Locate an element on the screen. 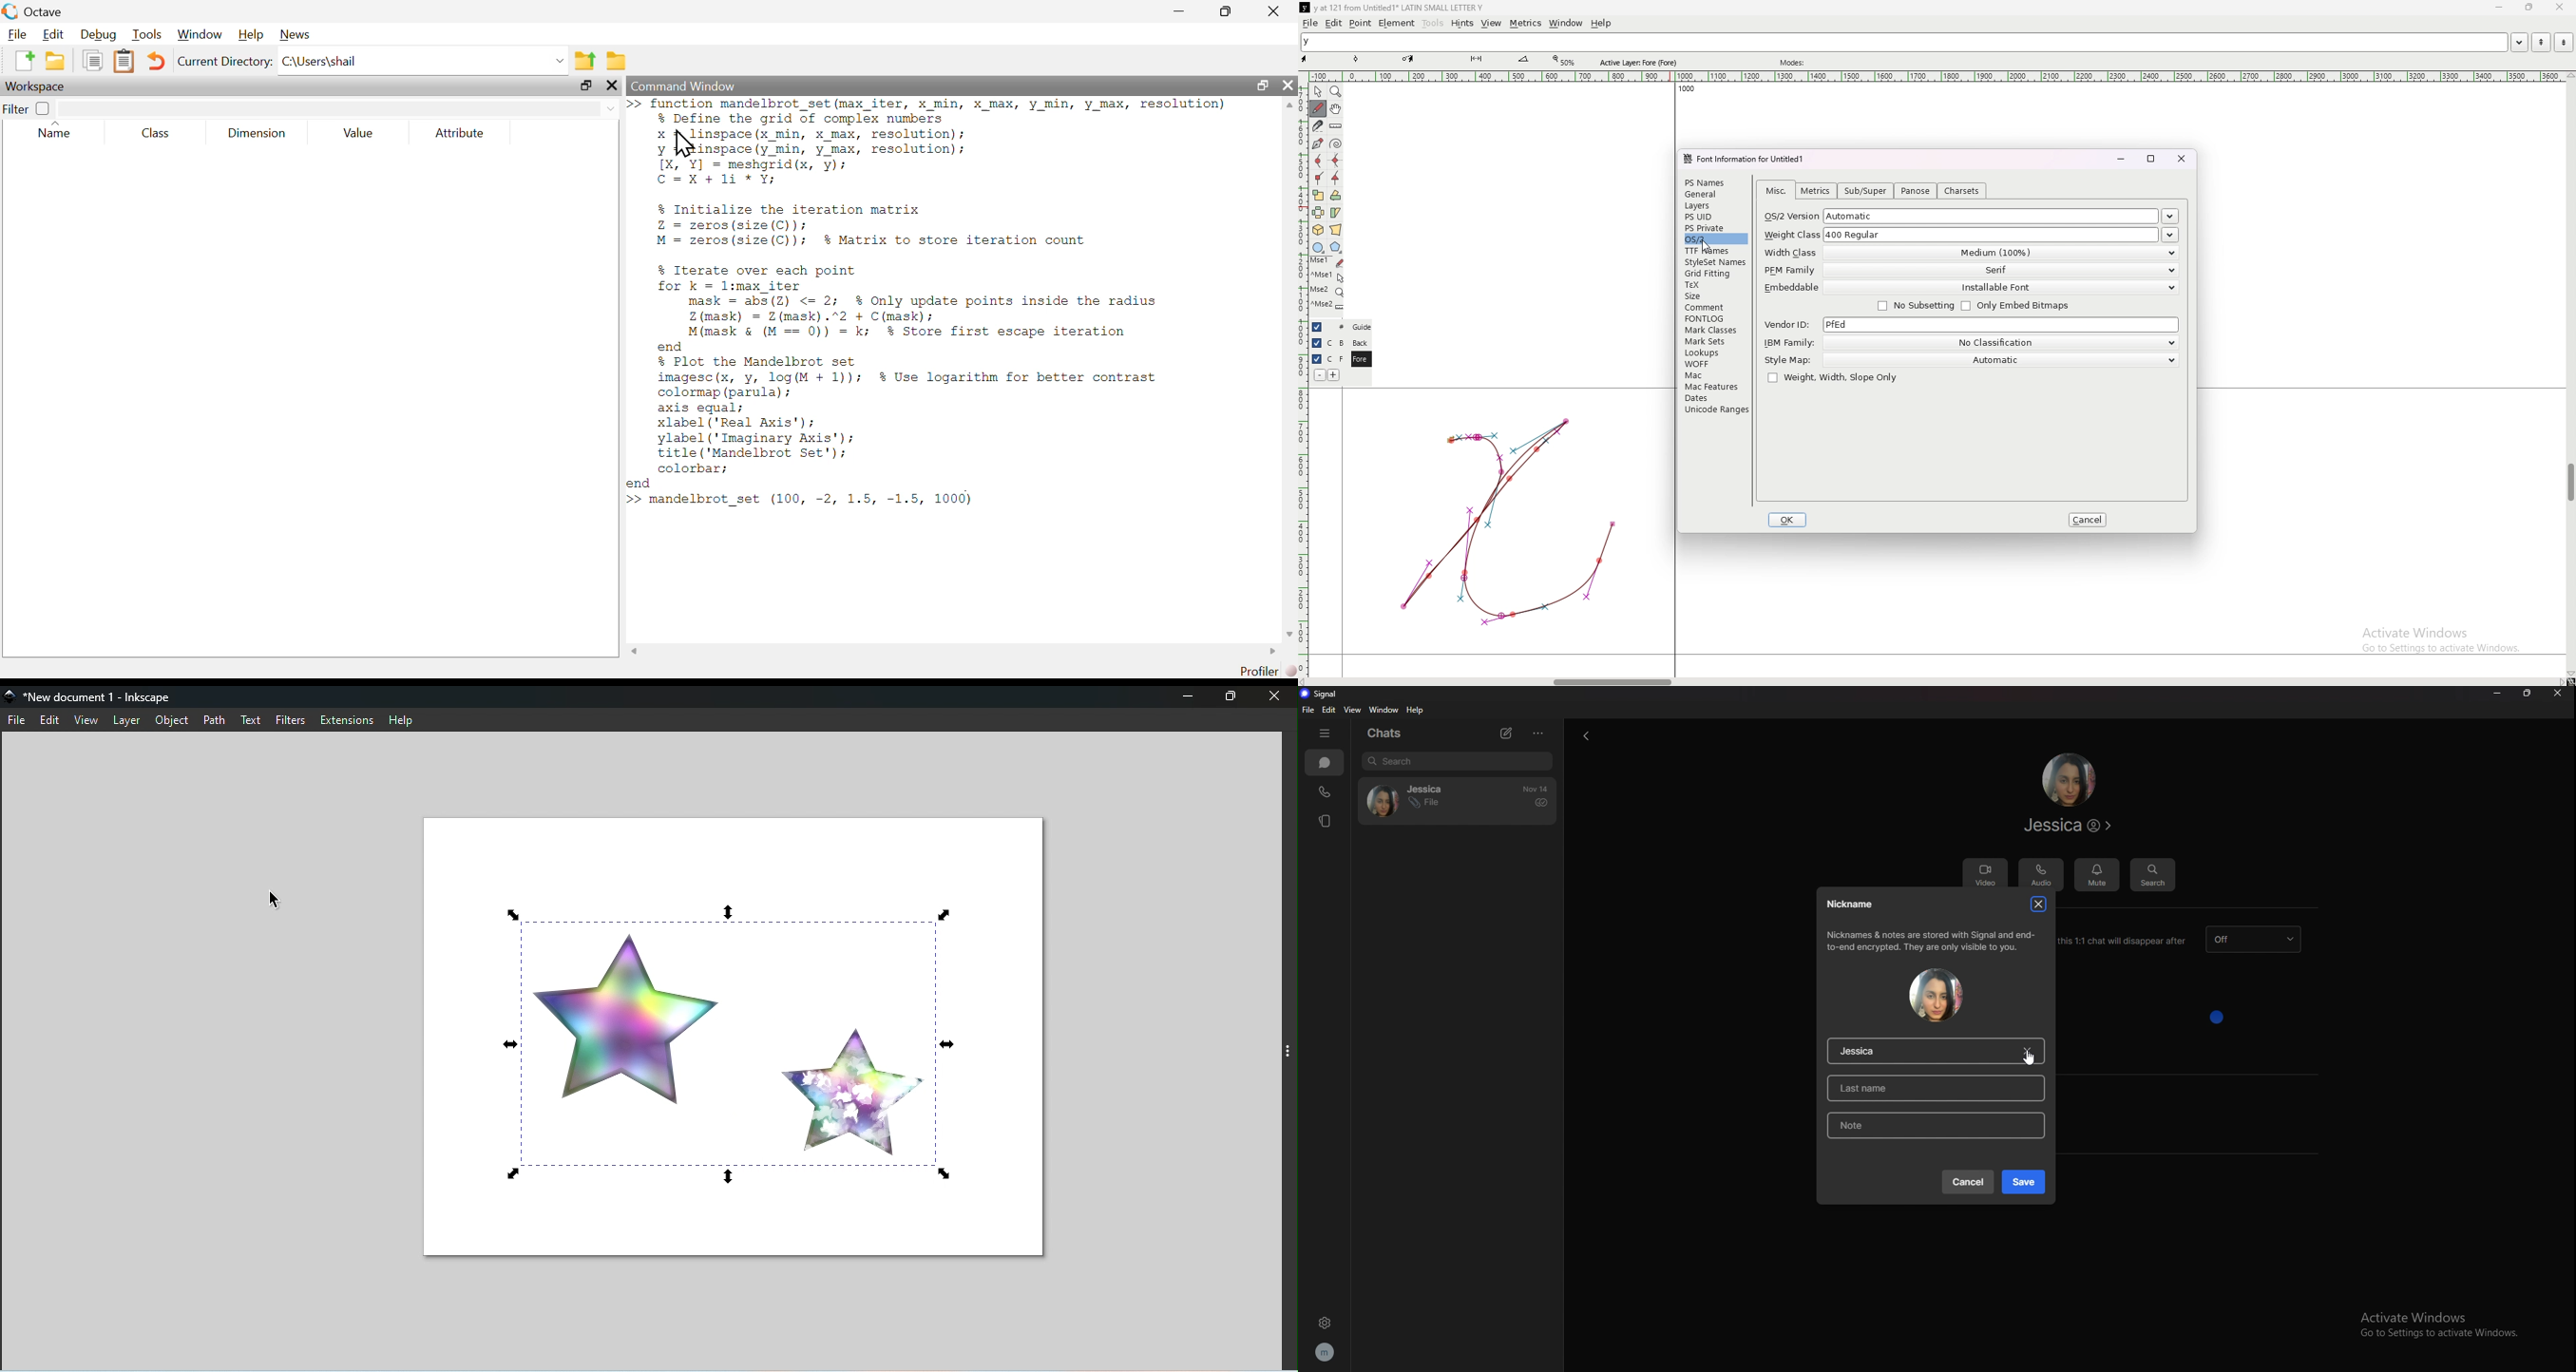 The image size is (2576, 1372). knife tool is located at coordinates (1475, 59).